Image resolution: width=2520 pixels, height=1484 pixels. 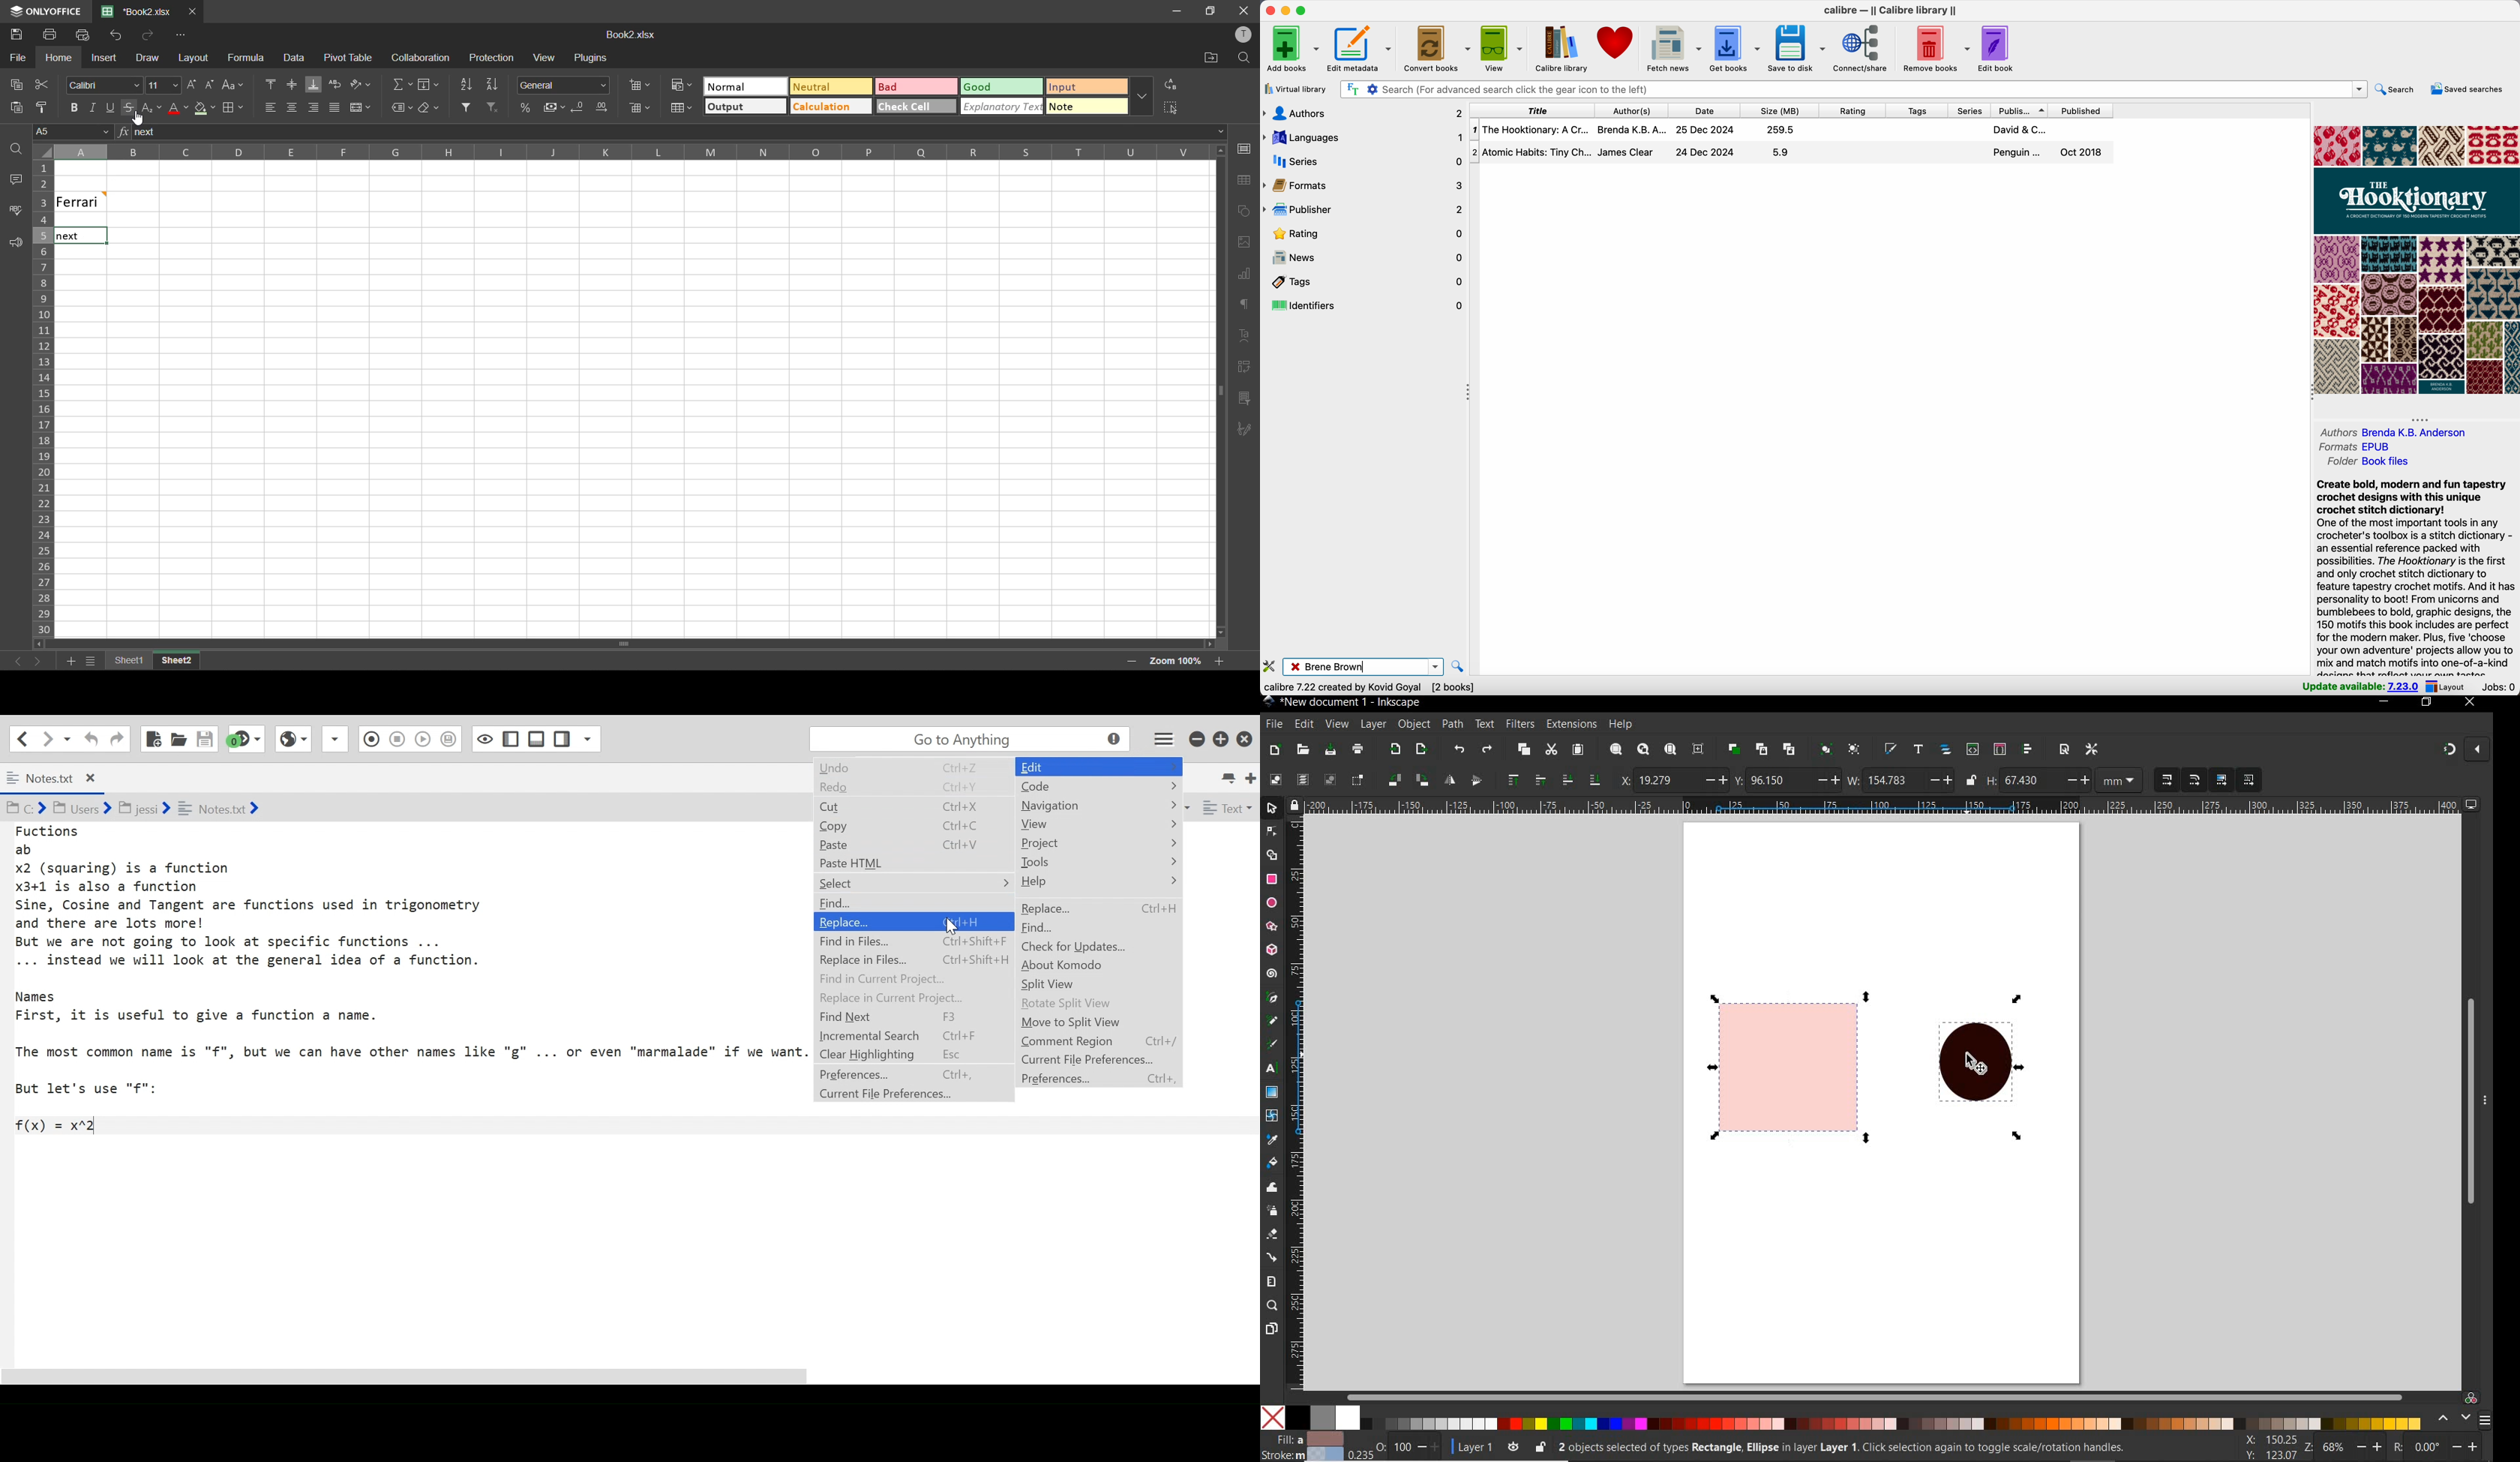 What do you see at coordinates (2471, 1089) in the screenshot?
I see `scrollbar` at bounding box center [2471, 1089].